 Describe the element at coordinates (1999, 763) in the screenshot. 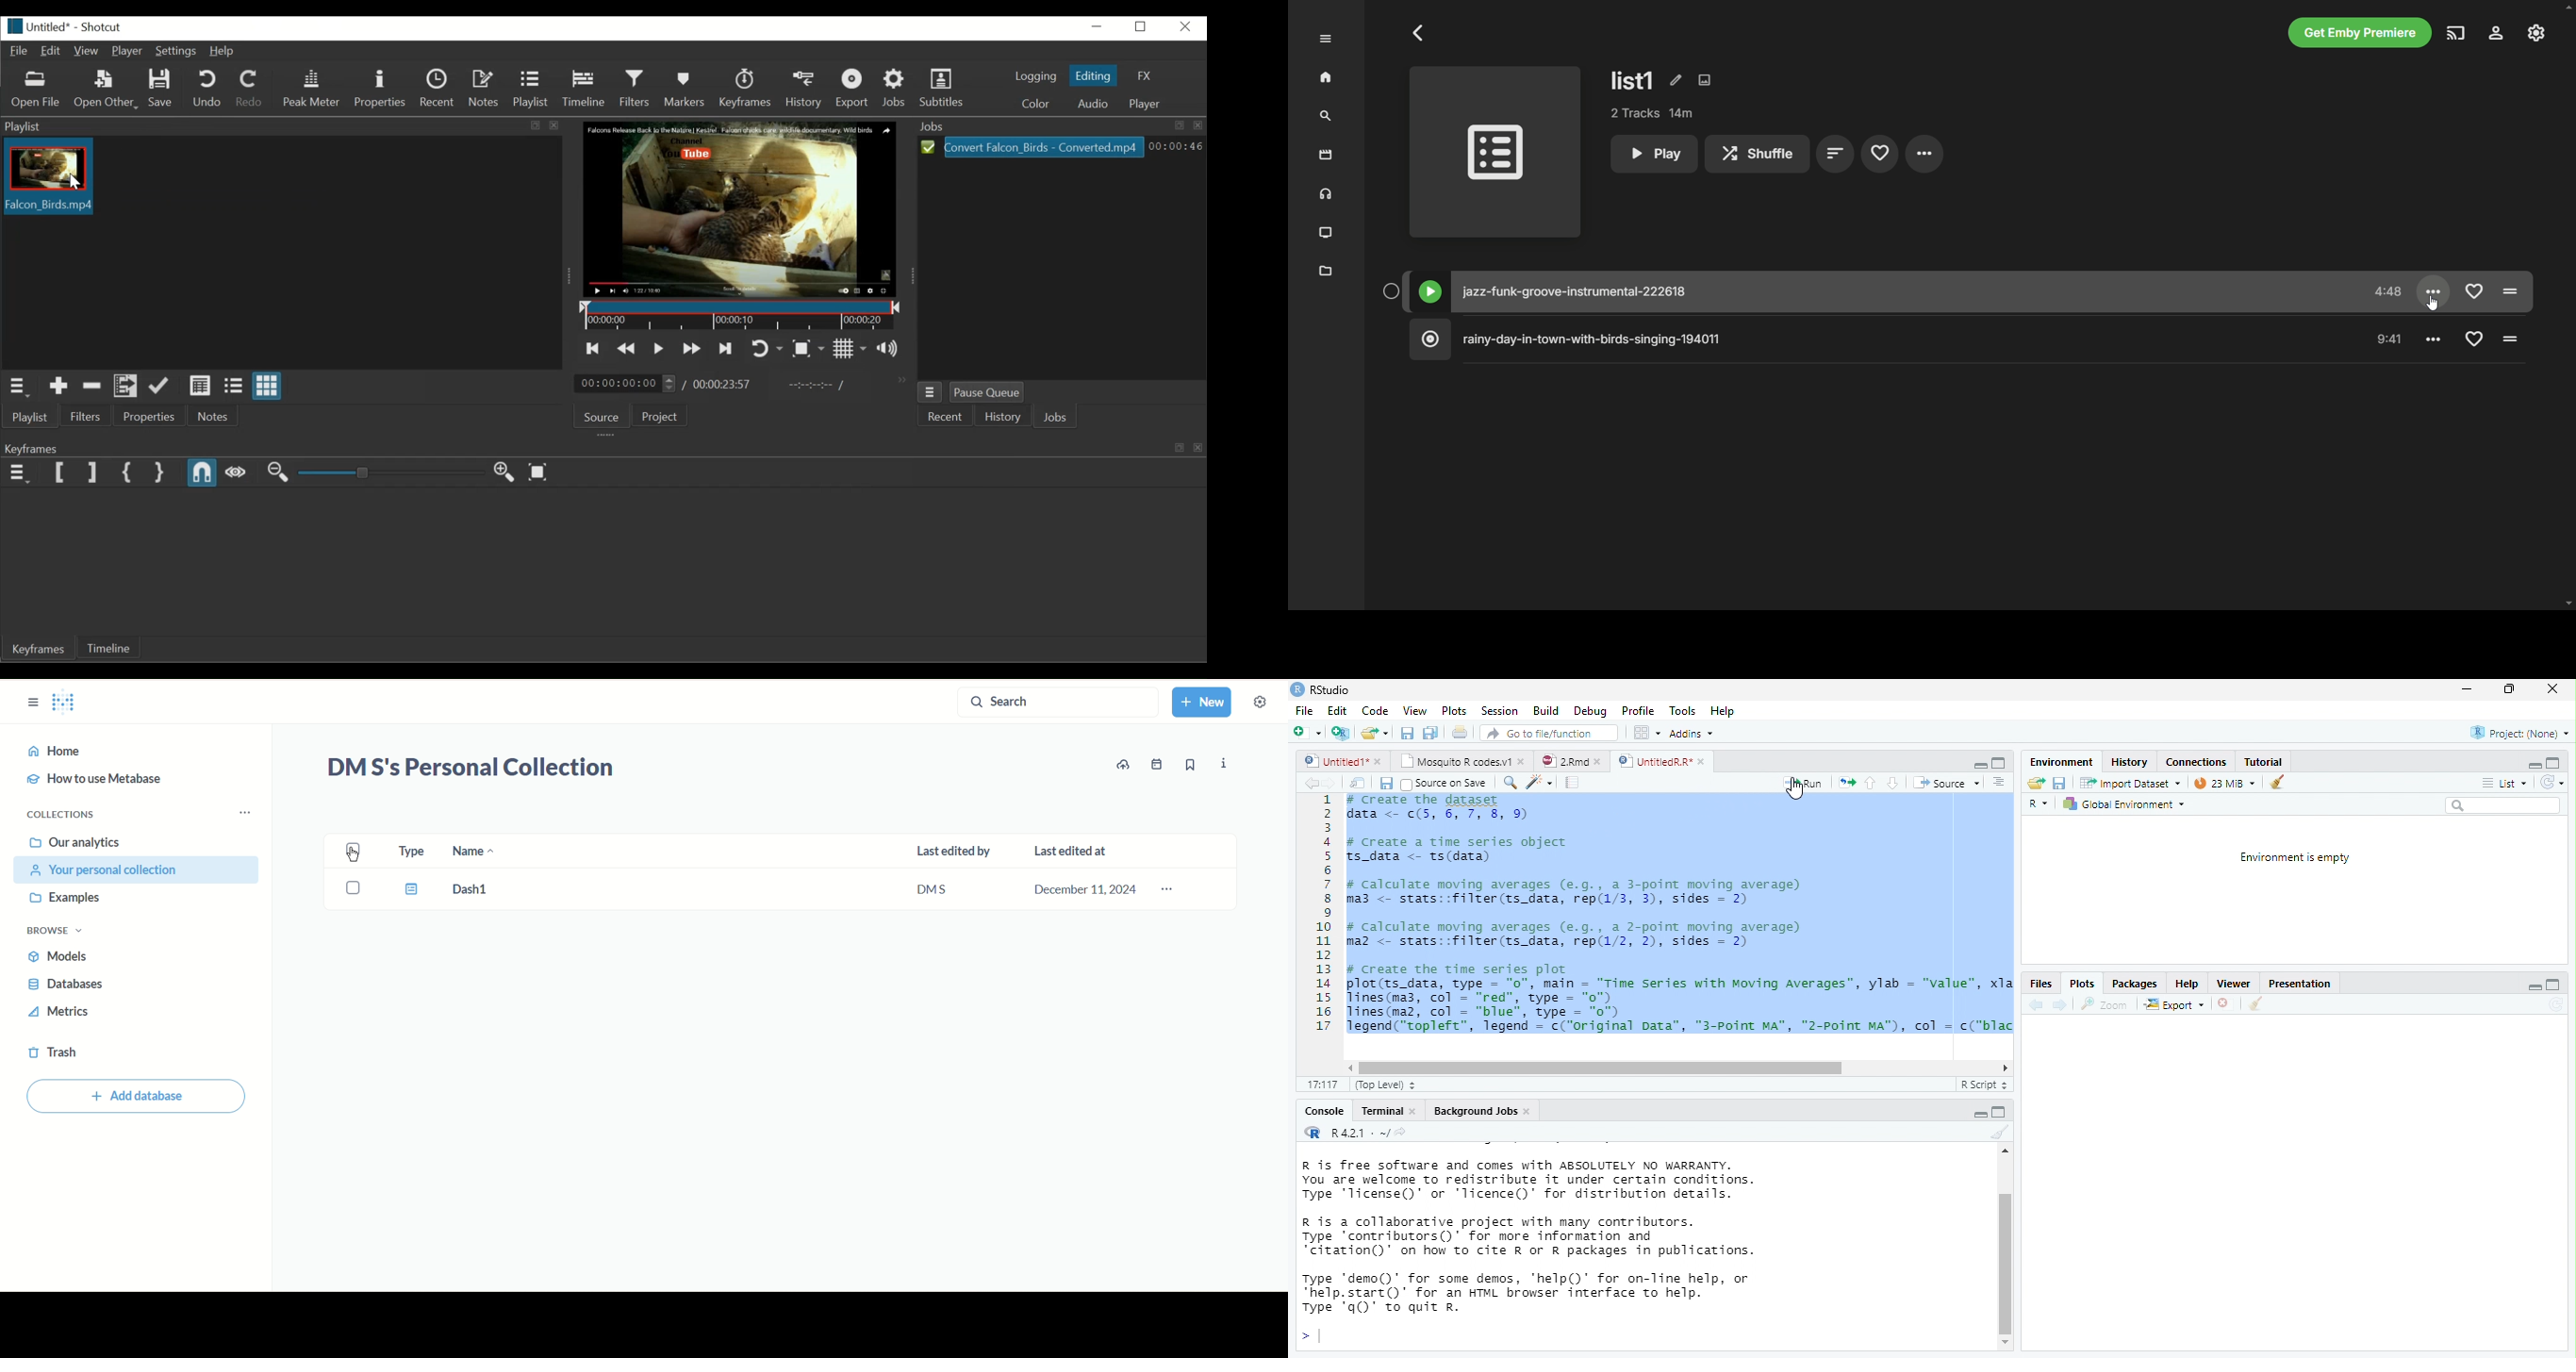

I see `maximize` at that location.